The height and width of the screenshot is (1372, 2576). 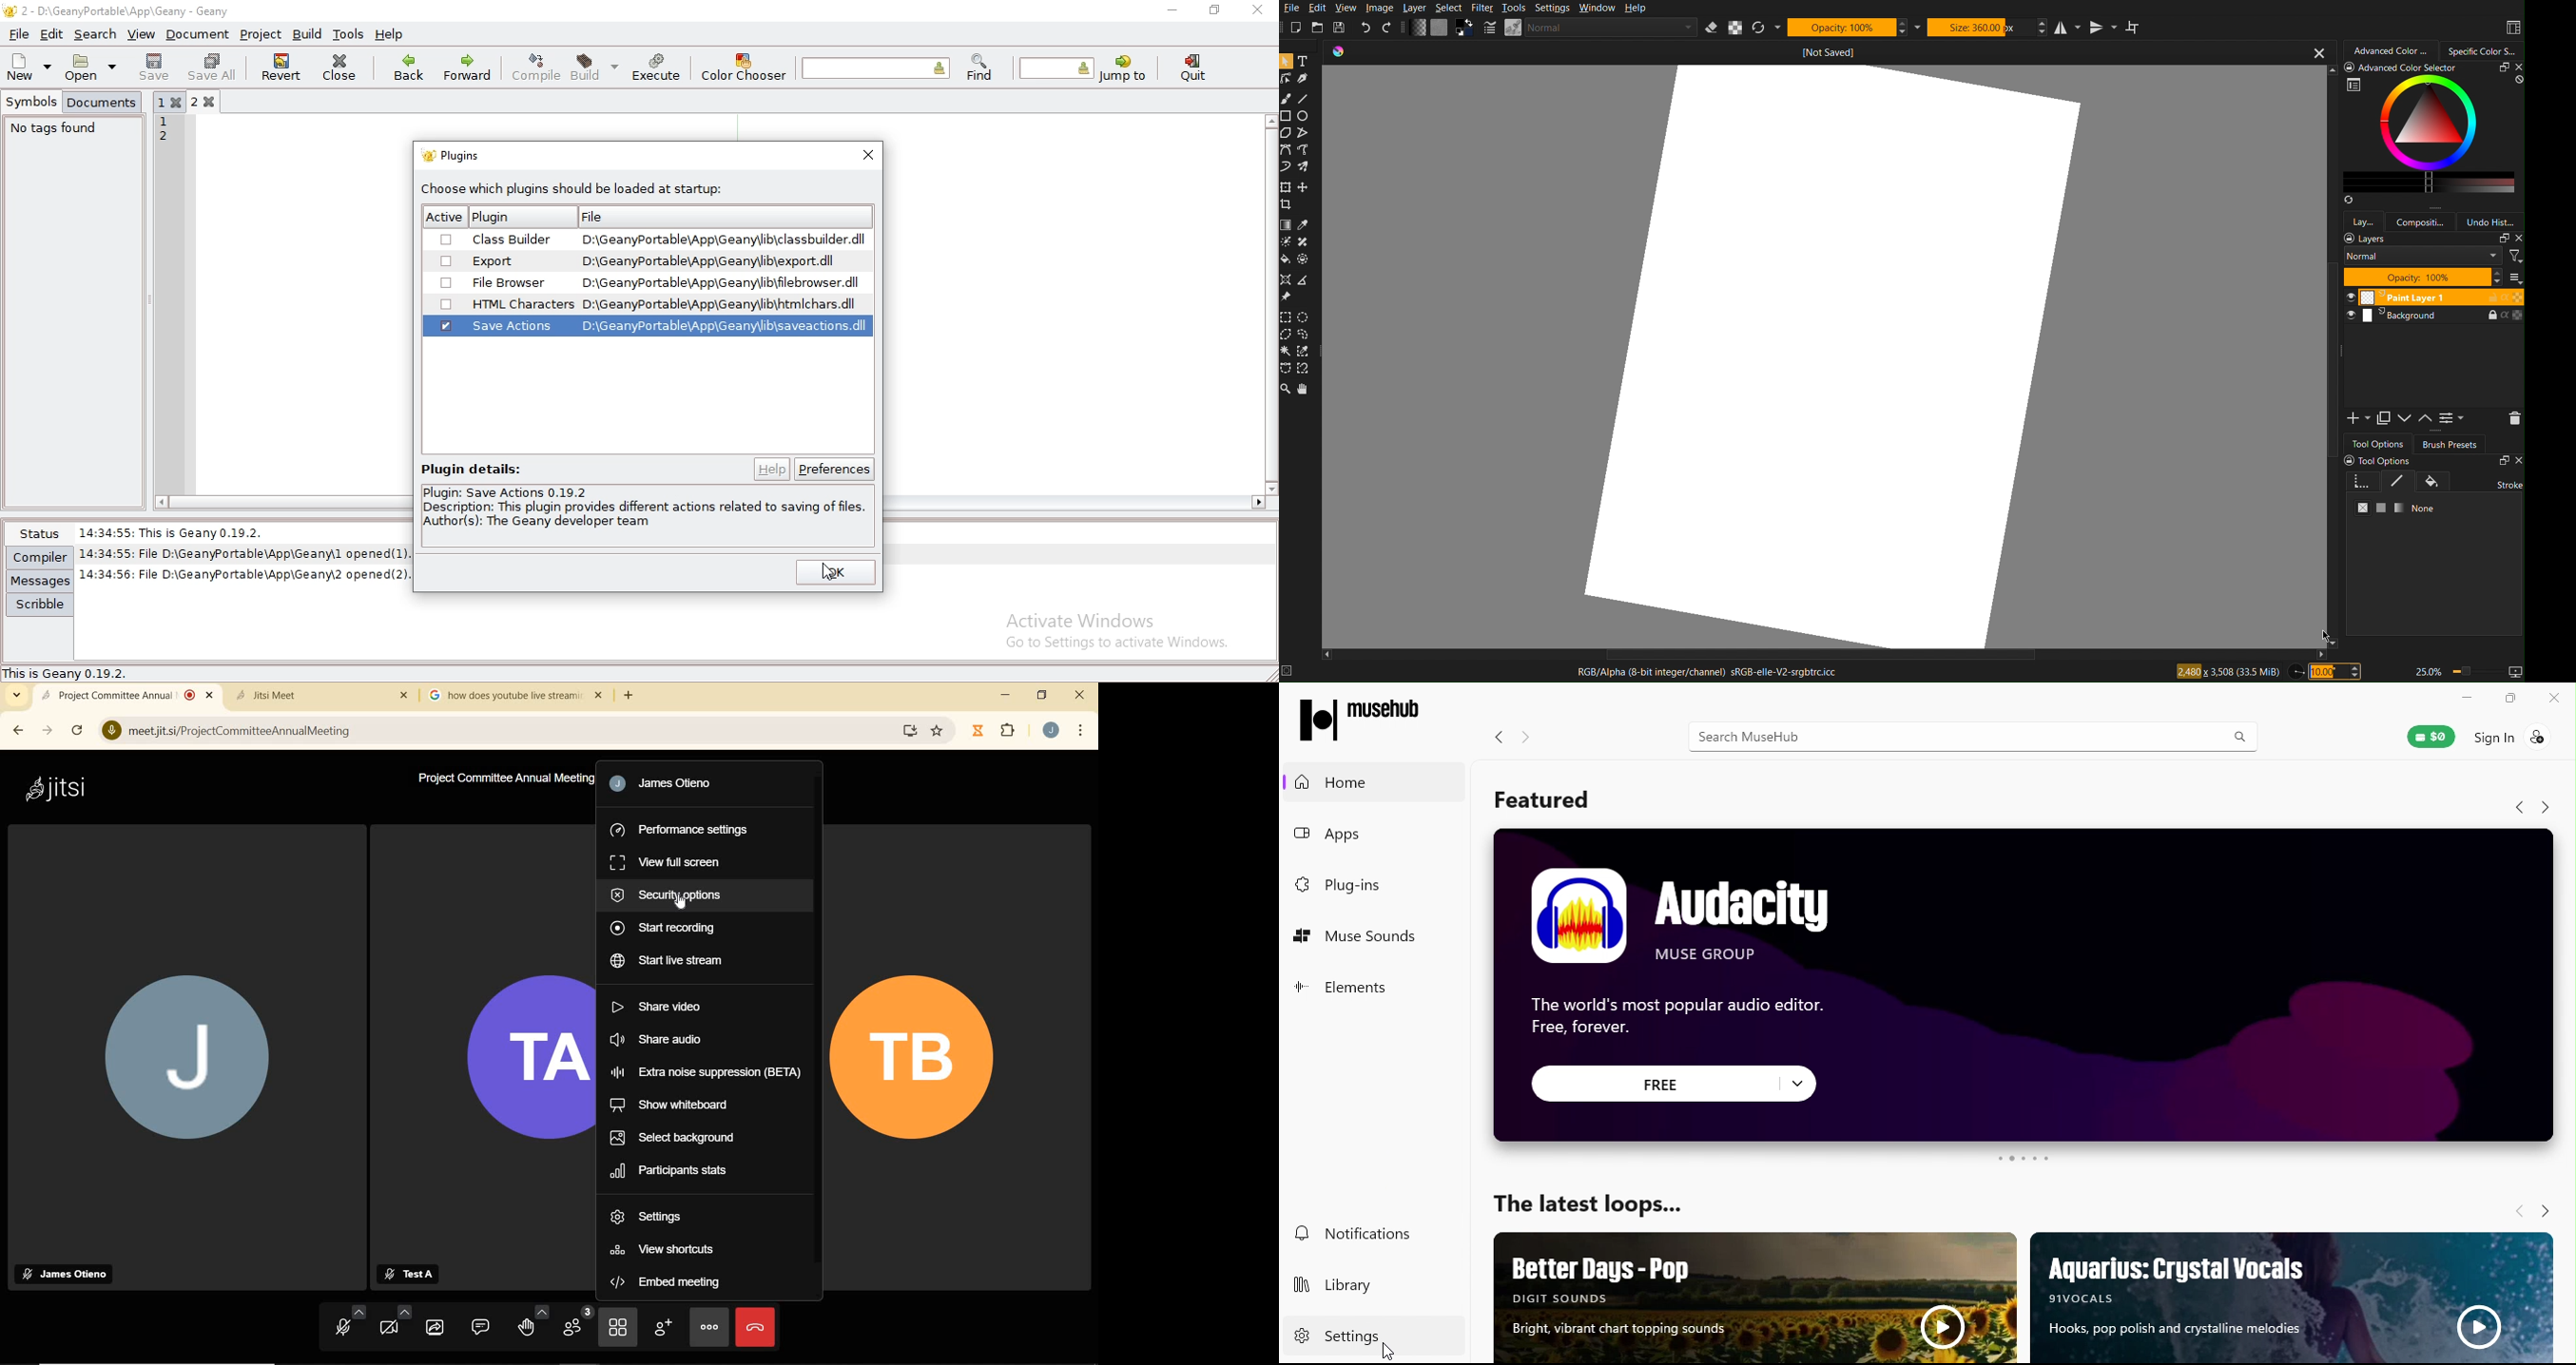 I want to click on Select, so click(x=1449, y=8).